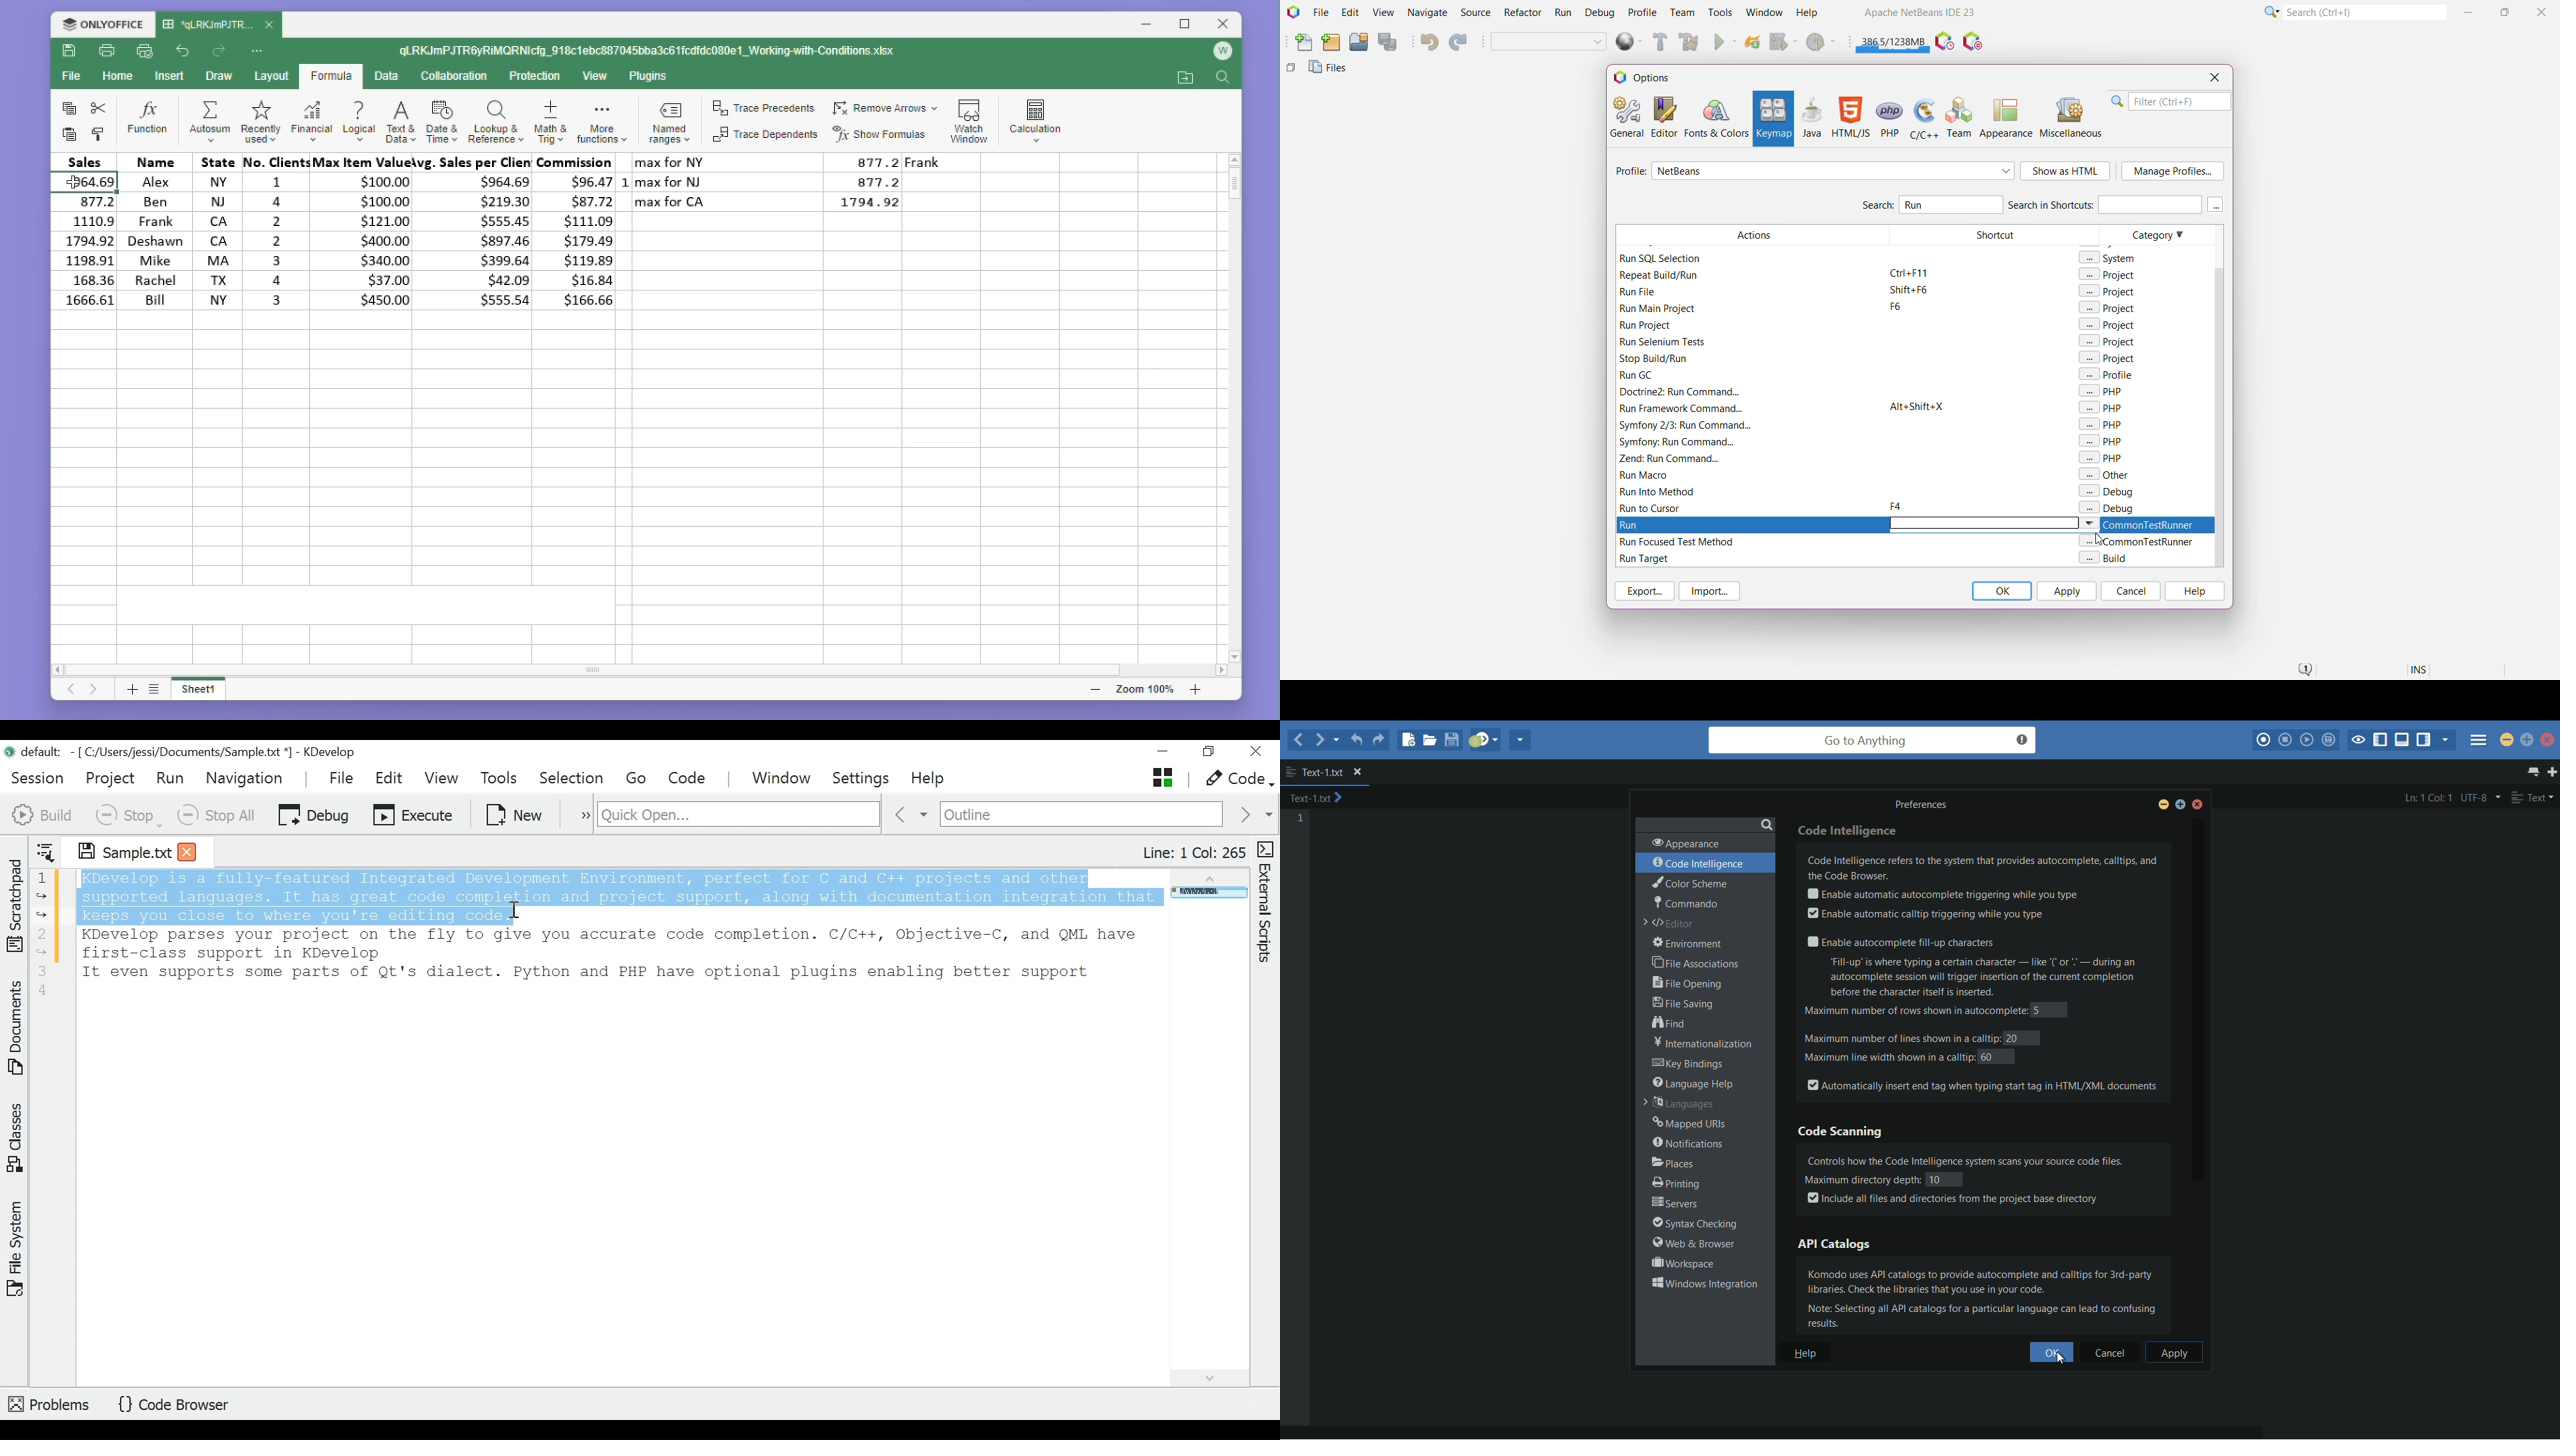 The width and height of the screenshot is (2576, 1456). What do you see at coordinates (331, 77) in the screenshot?
I see `Formula` at bounding box center [331, 77].